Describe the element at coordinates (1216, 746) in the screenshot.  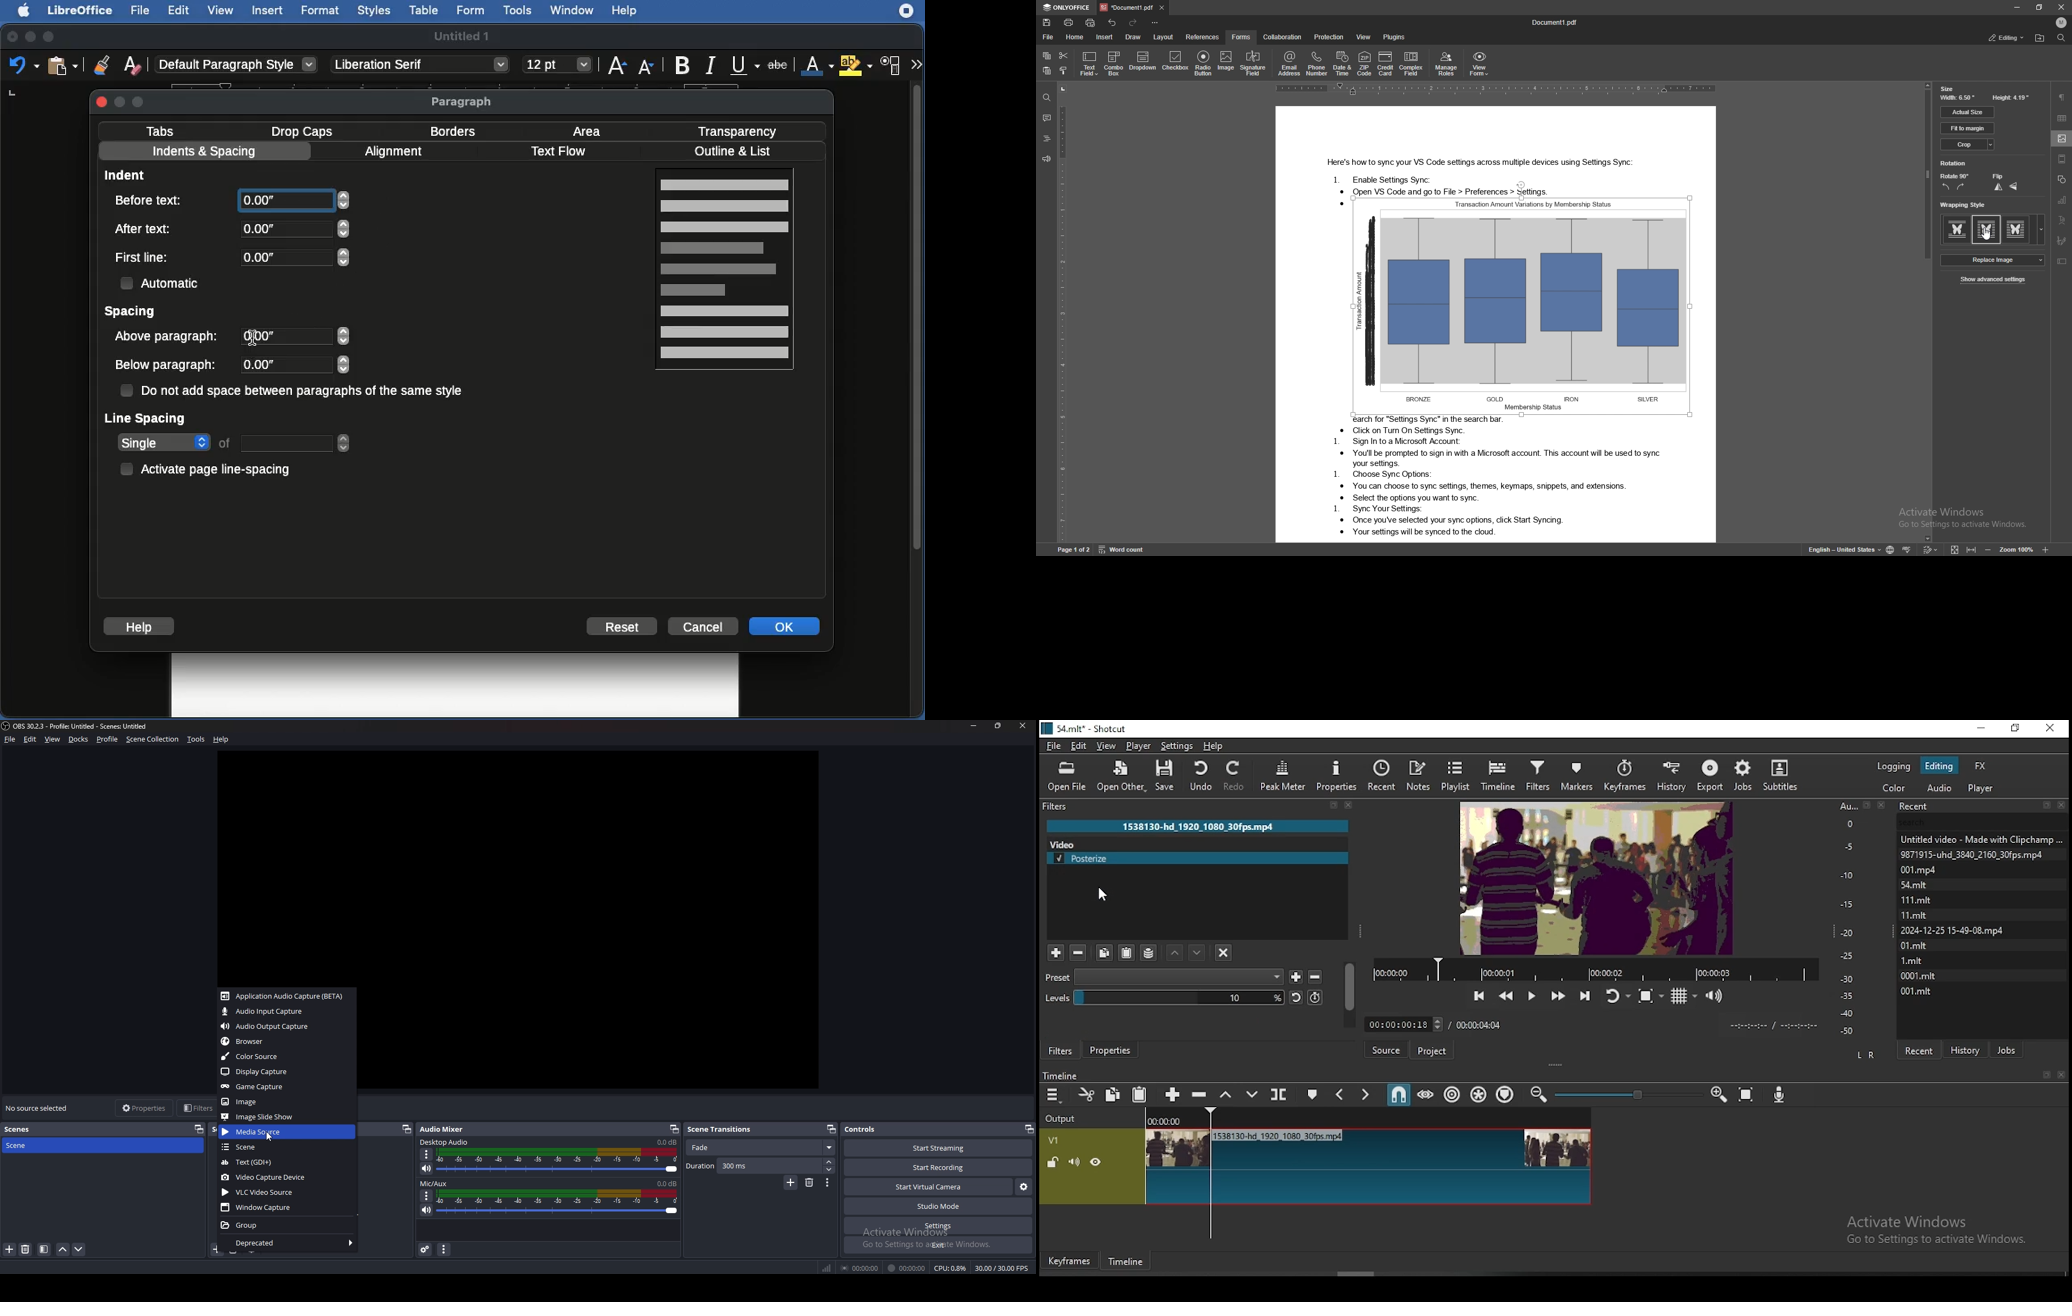
I see `help` at that location.